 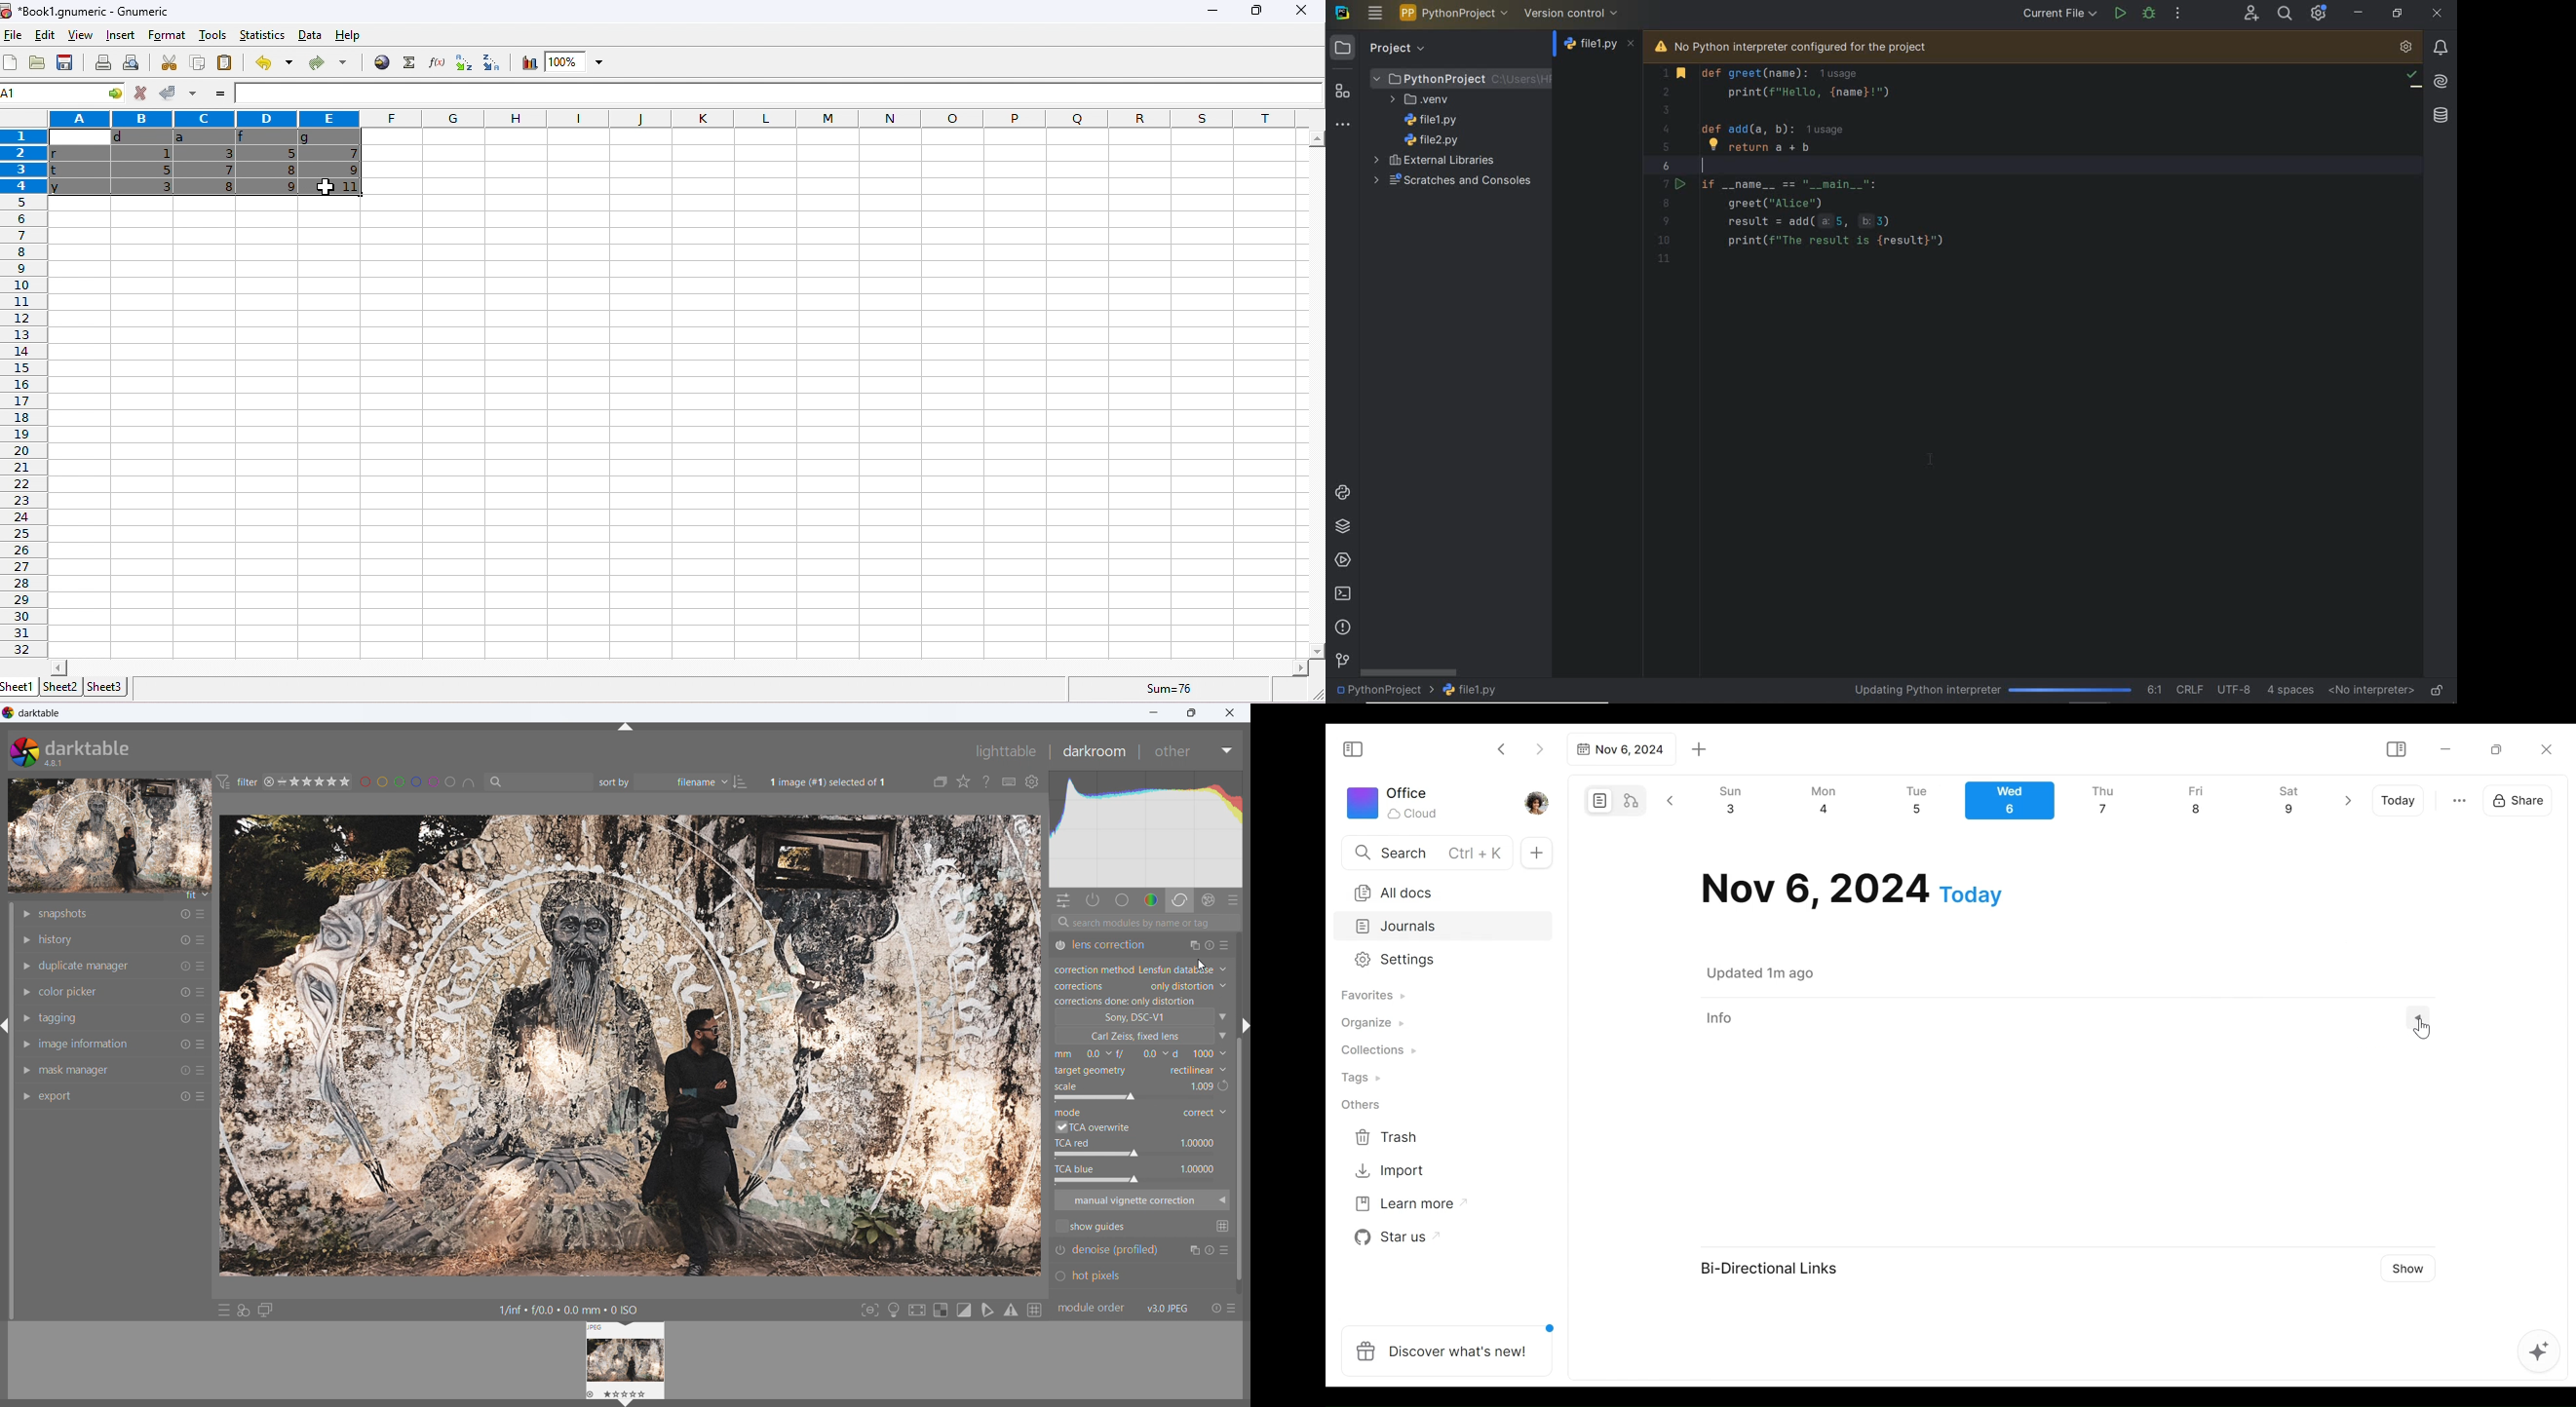 I want to click on toggle ISO 12646 color assessment conditions, so click(x=894, y=1309).